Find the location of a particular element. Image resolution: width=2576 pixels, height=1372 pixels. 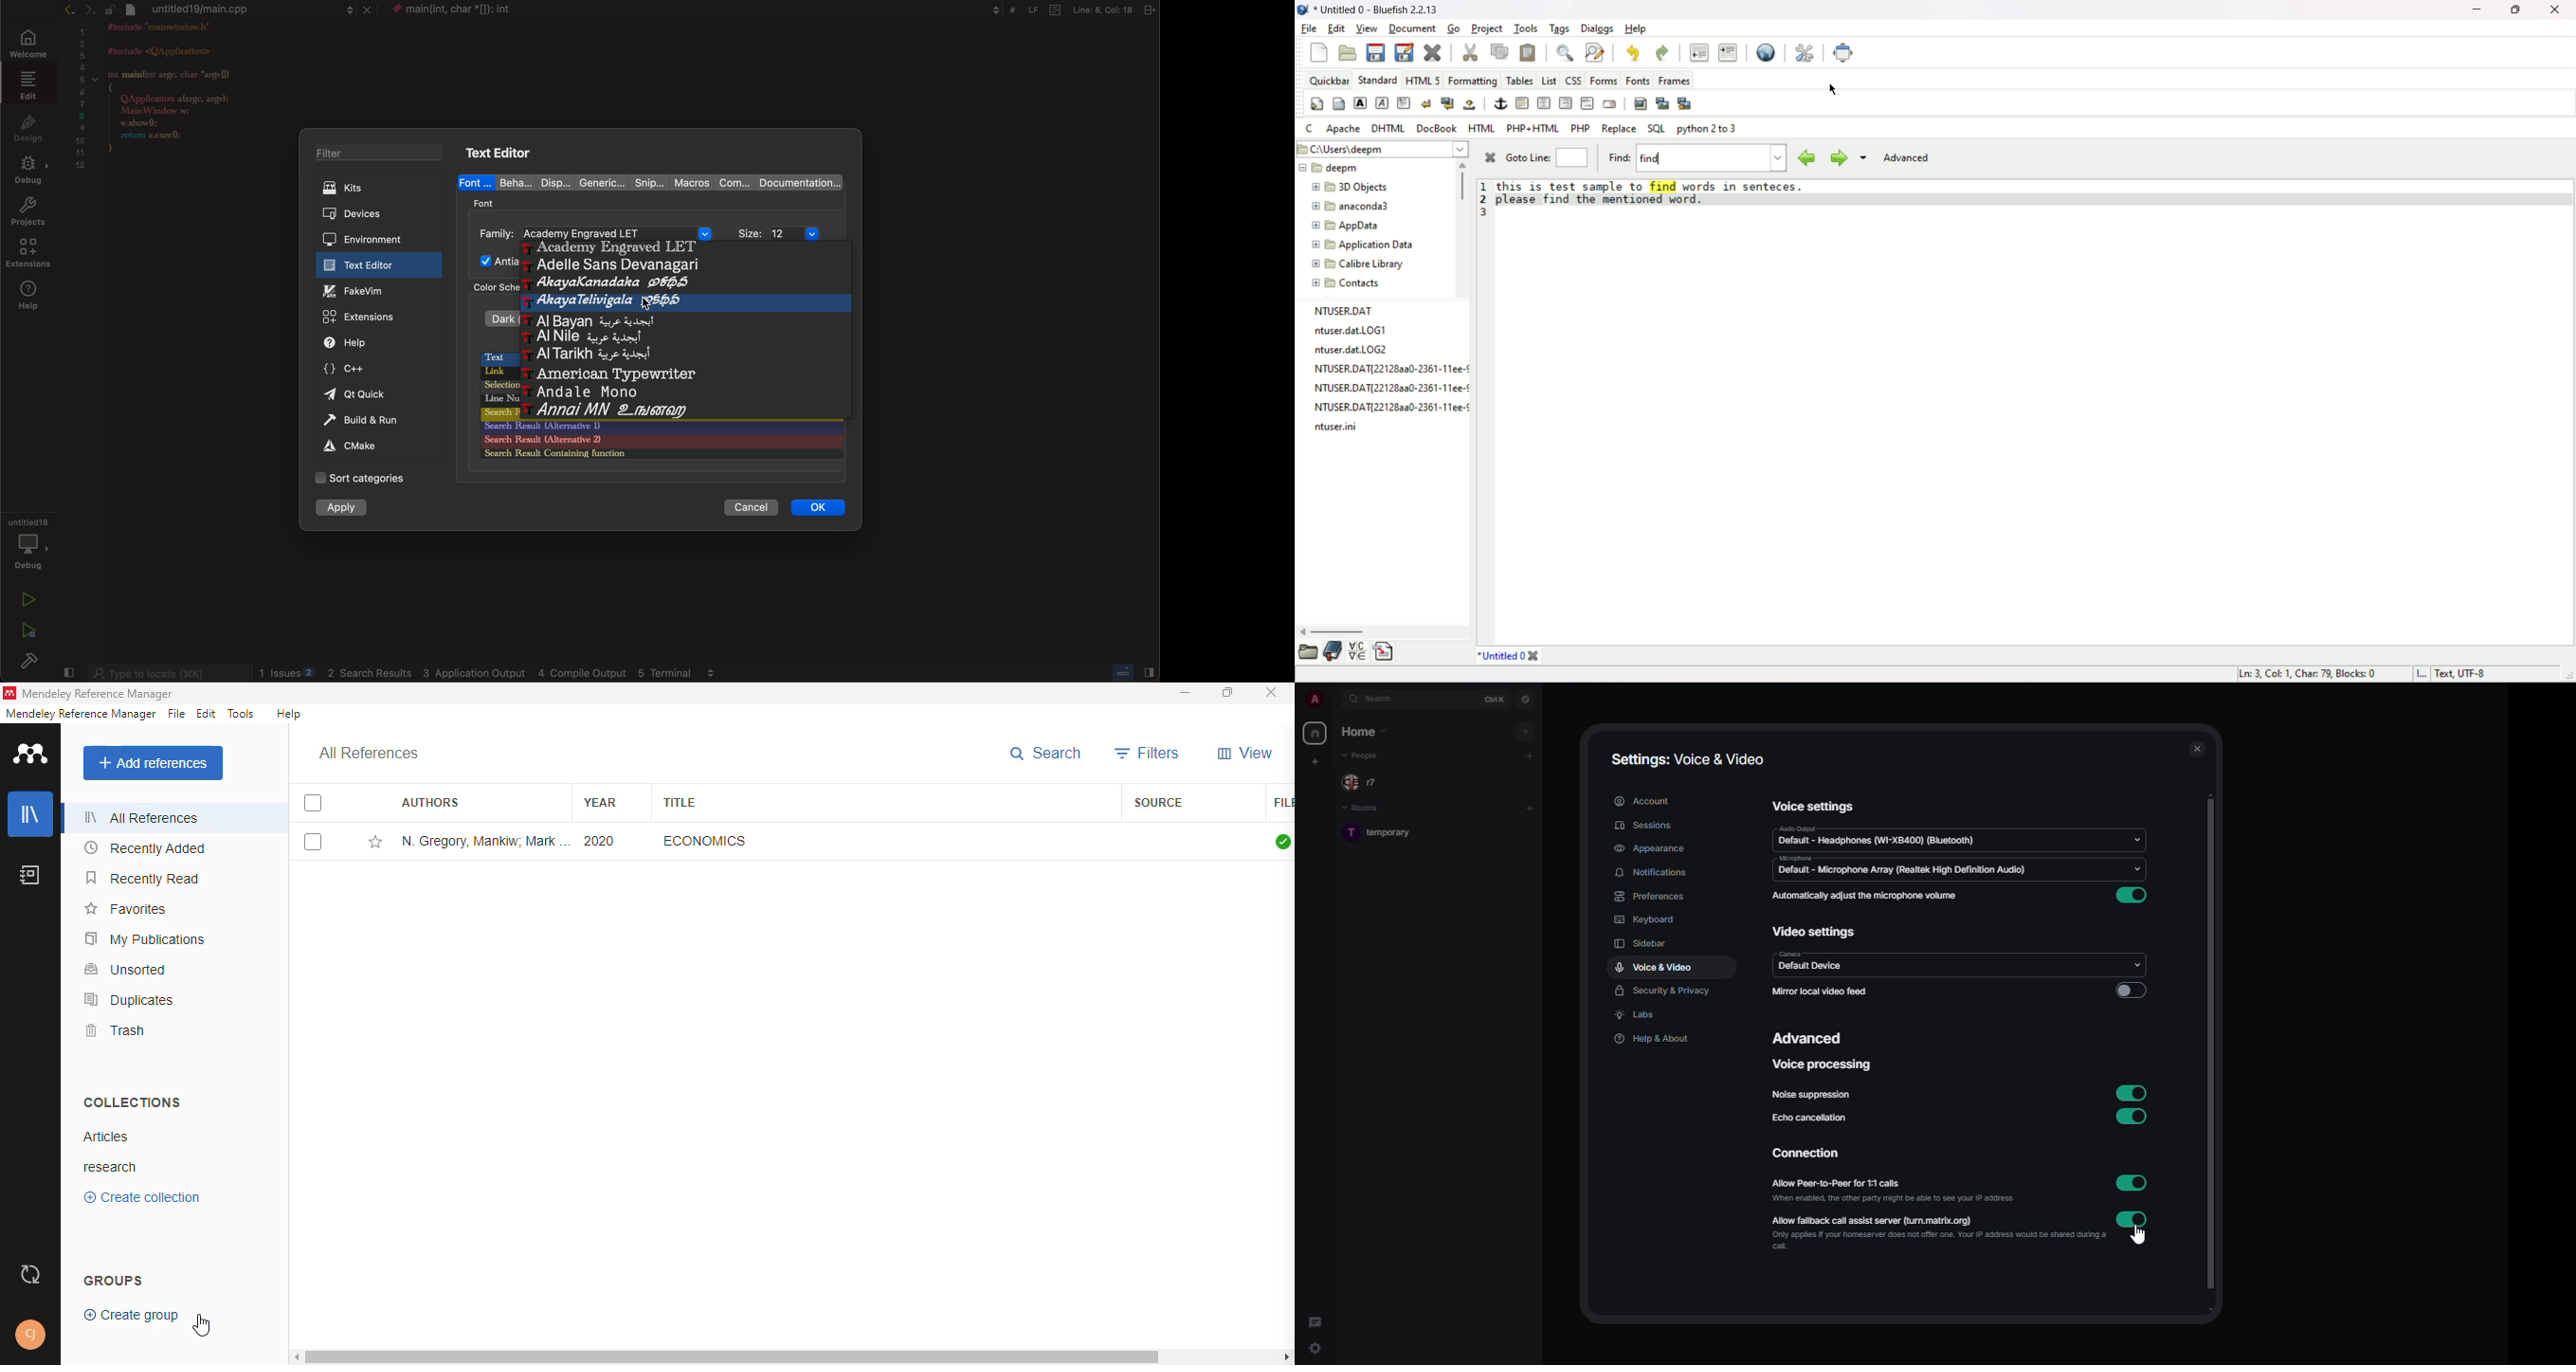

add this reference to favorites is located at coordinates (376, 843).